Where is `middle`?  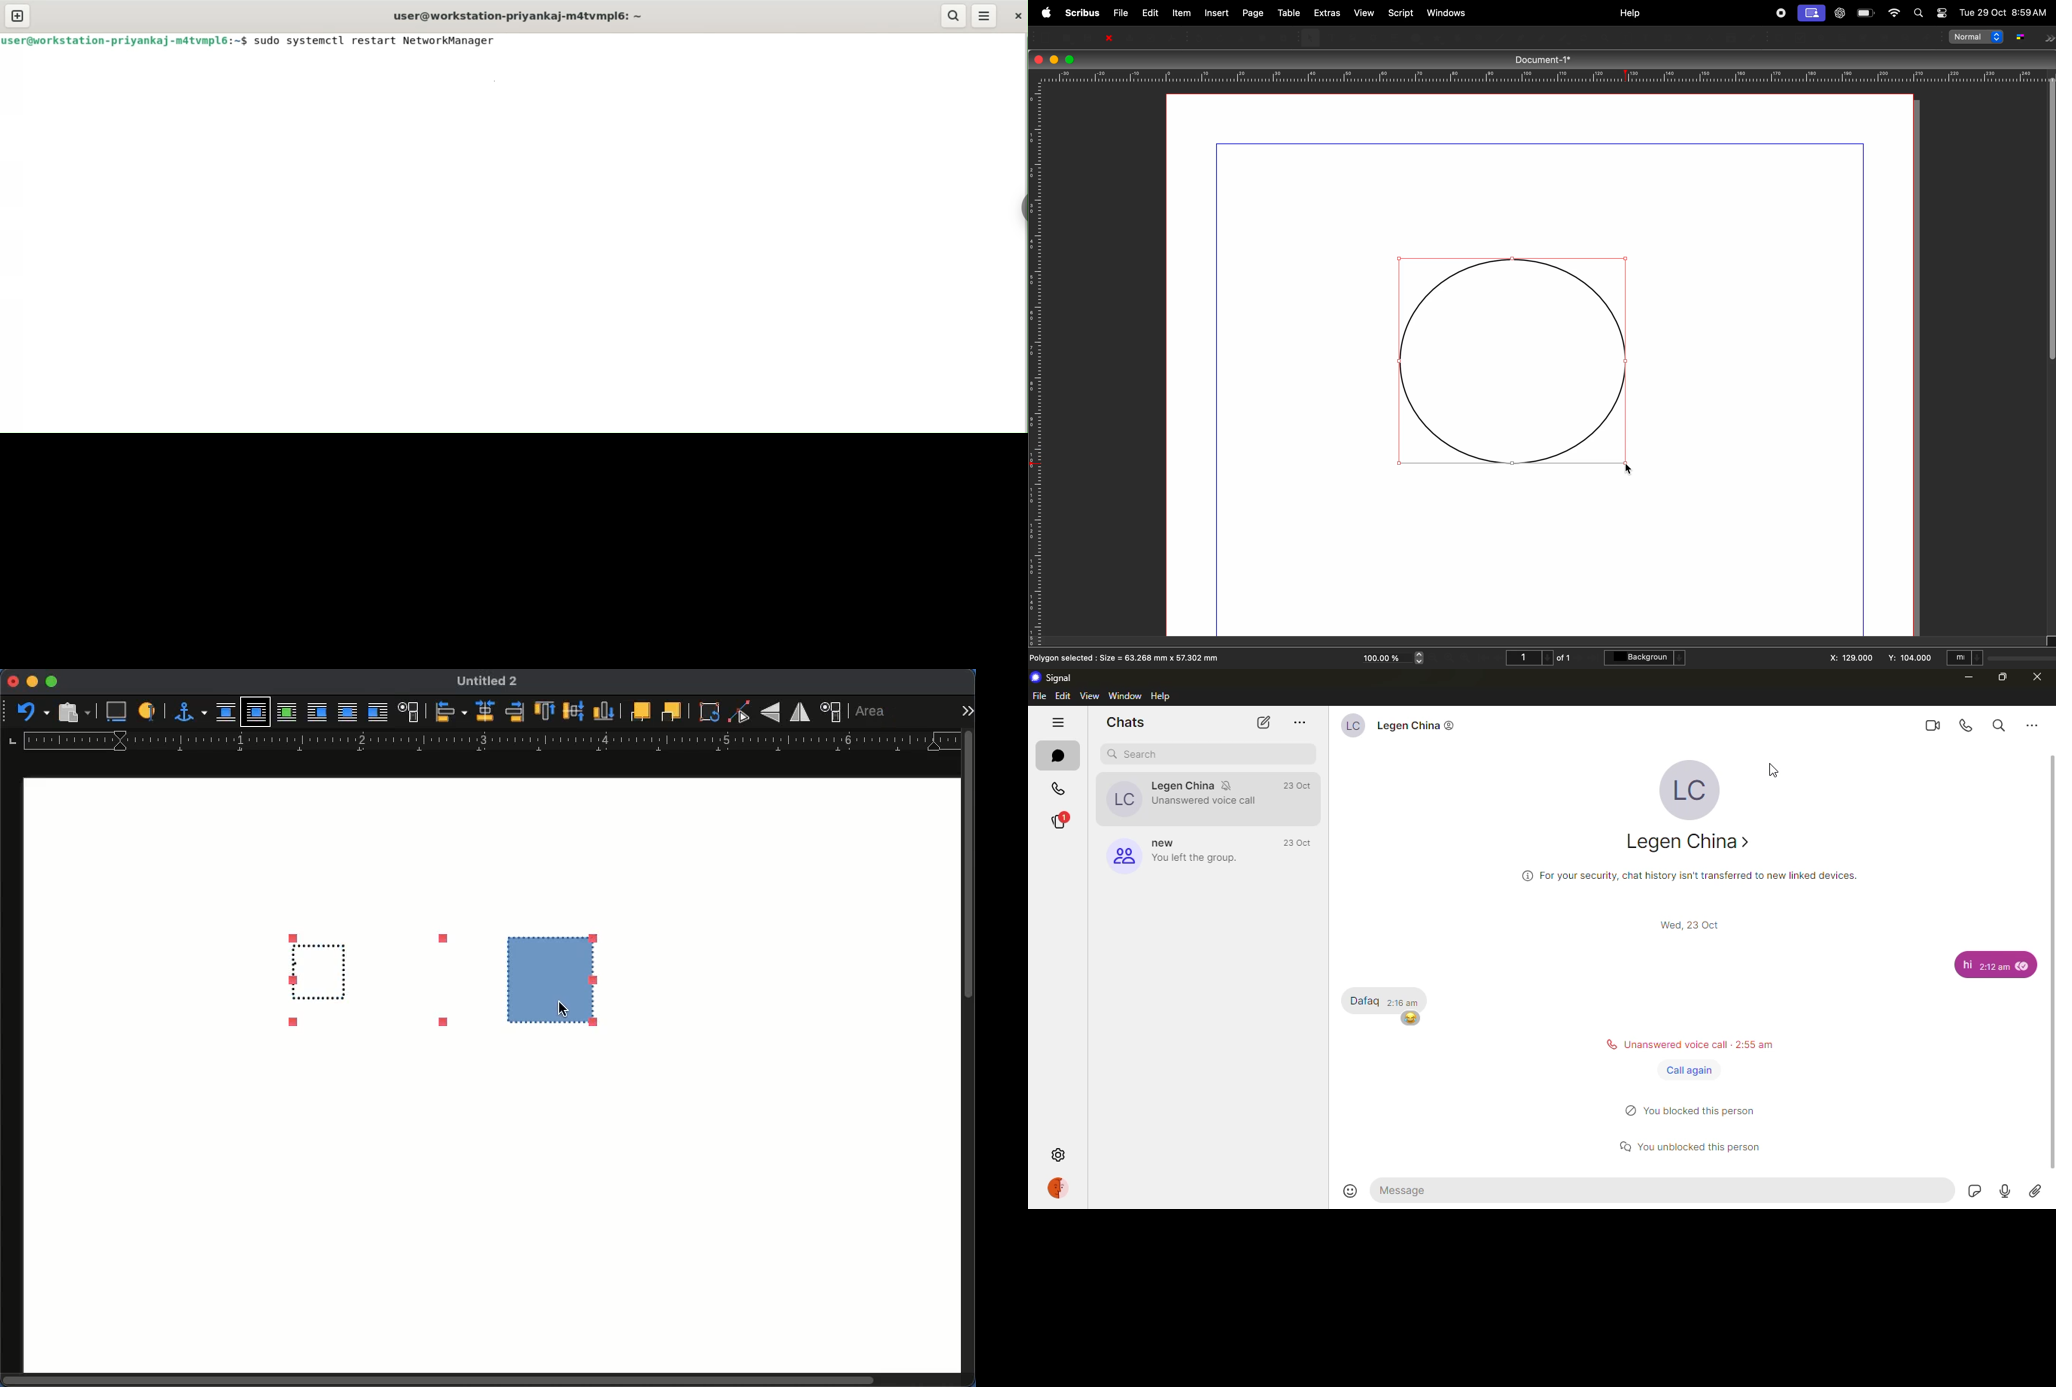
middle is located at coordinates (575, 711).